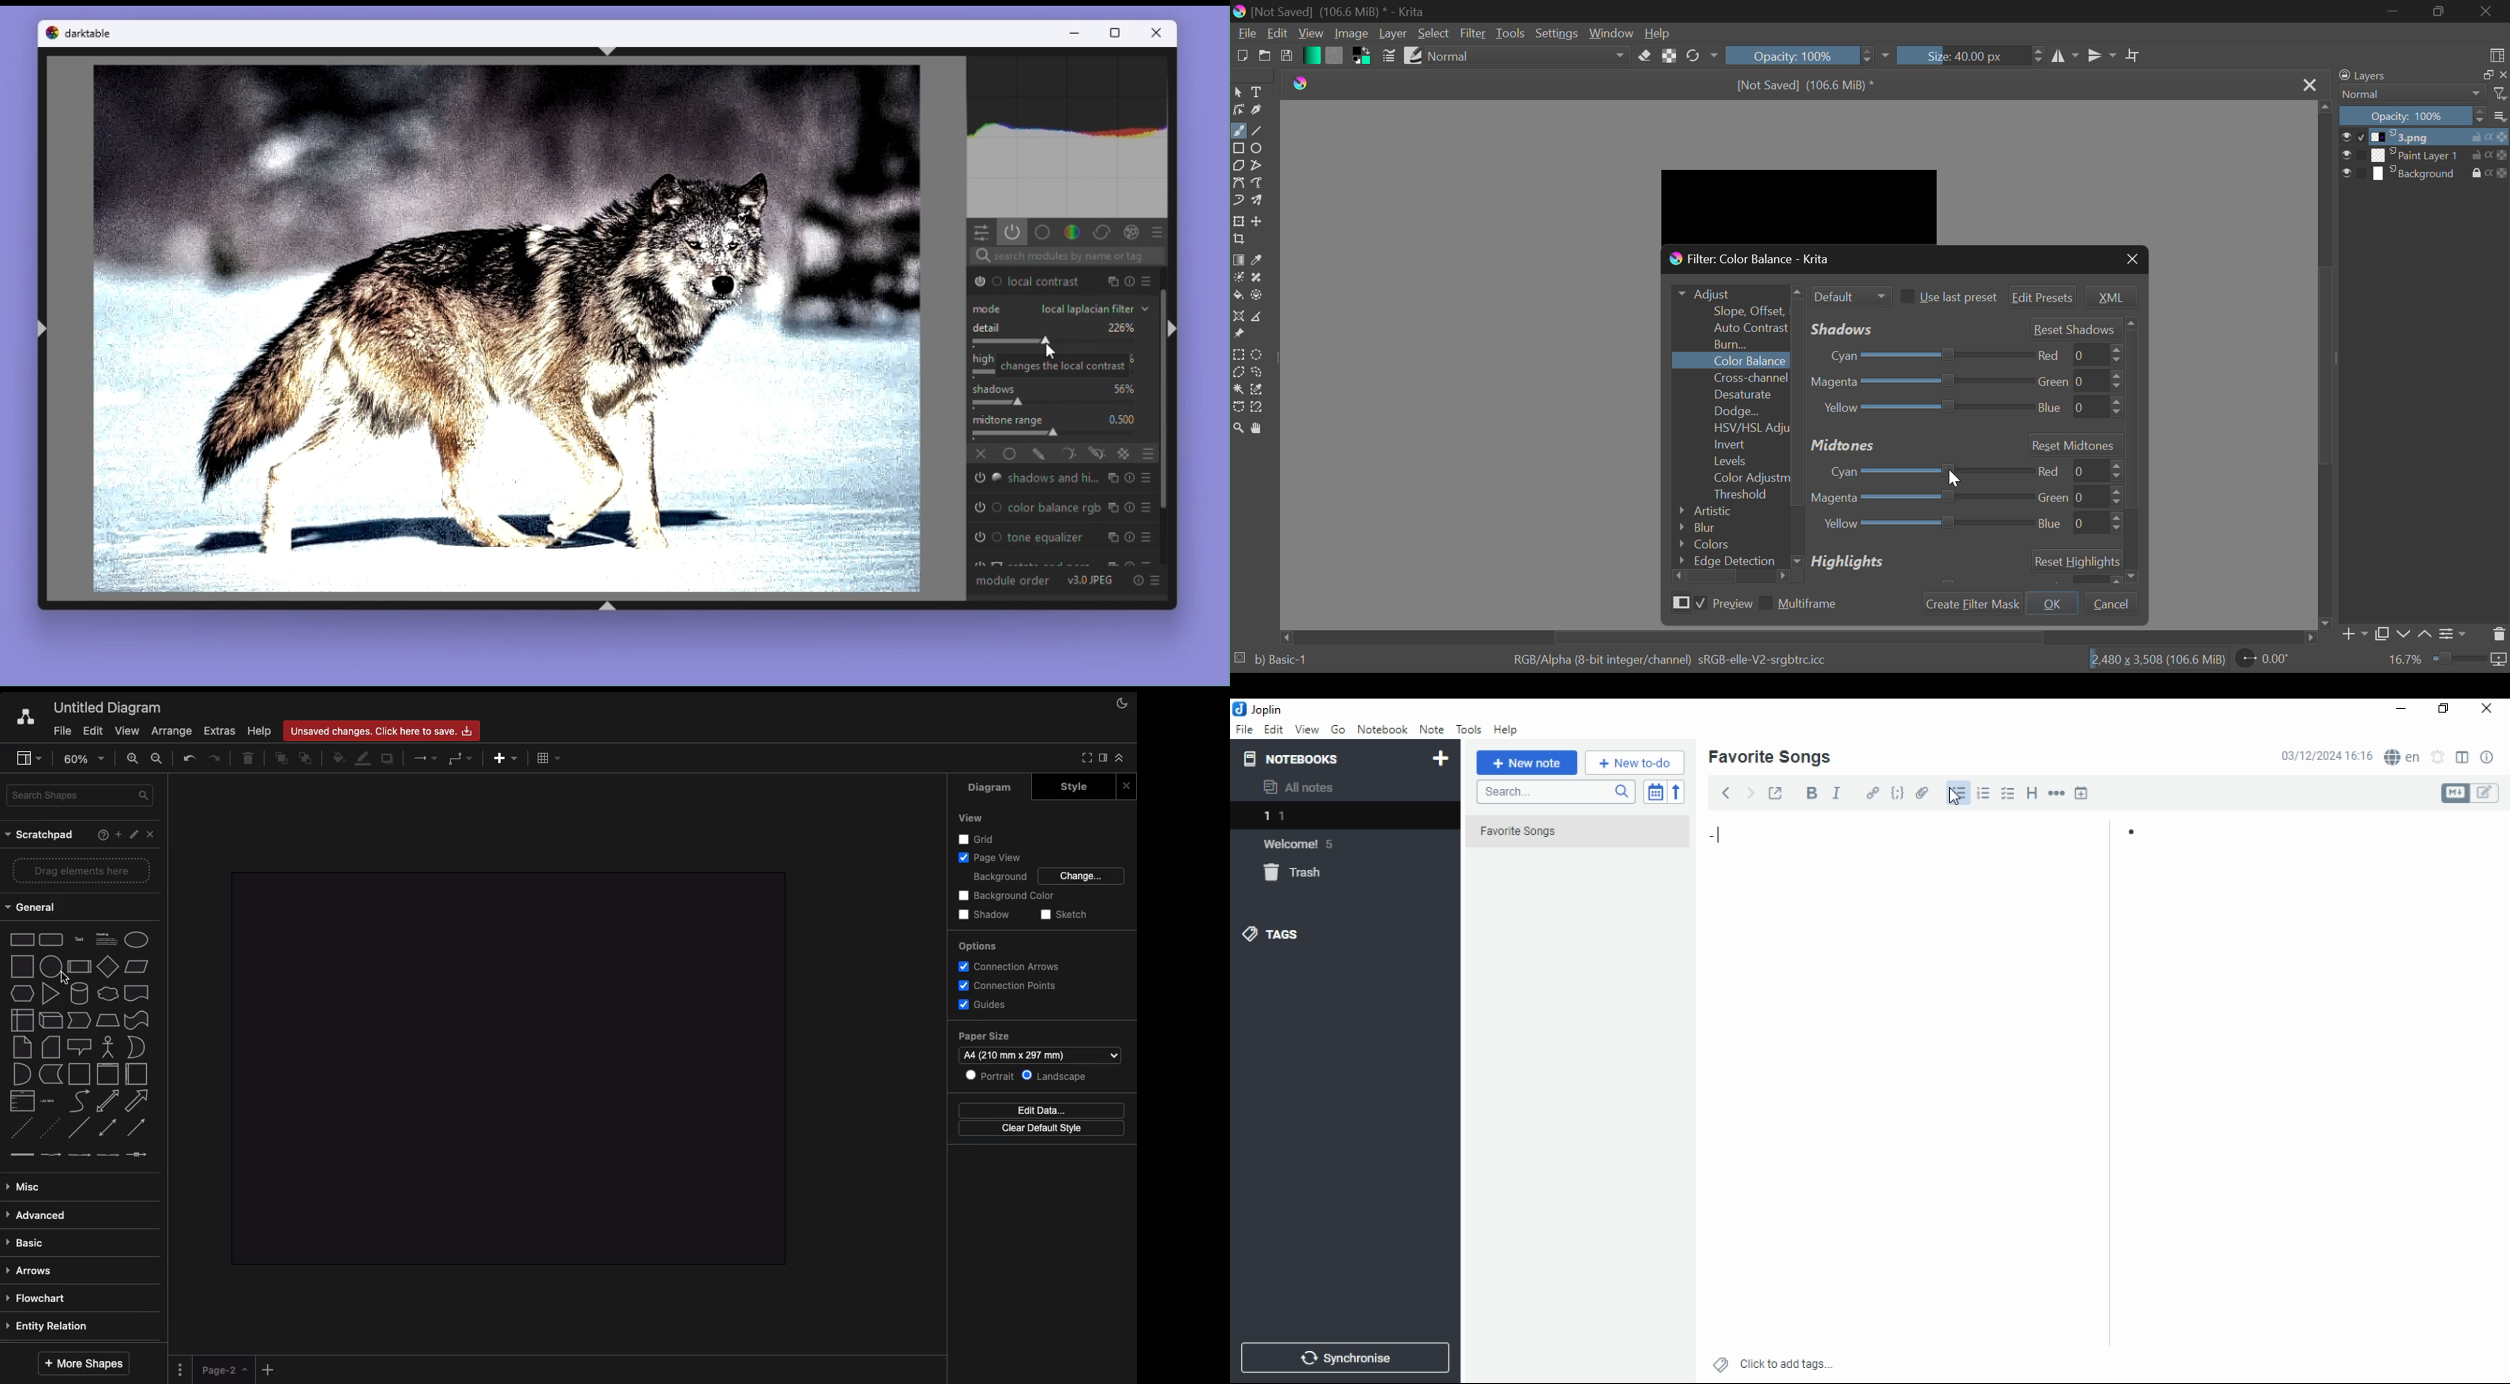 The image size is (2520, 1400). What do you see at coordinates (2488, 758) in the screenshot?
I see `note properties` at bounding box center [2488, 758].